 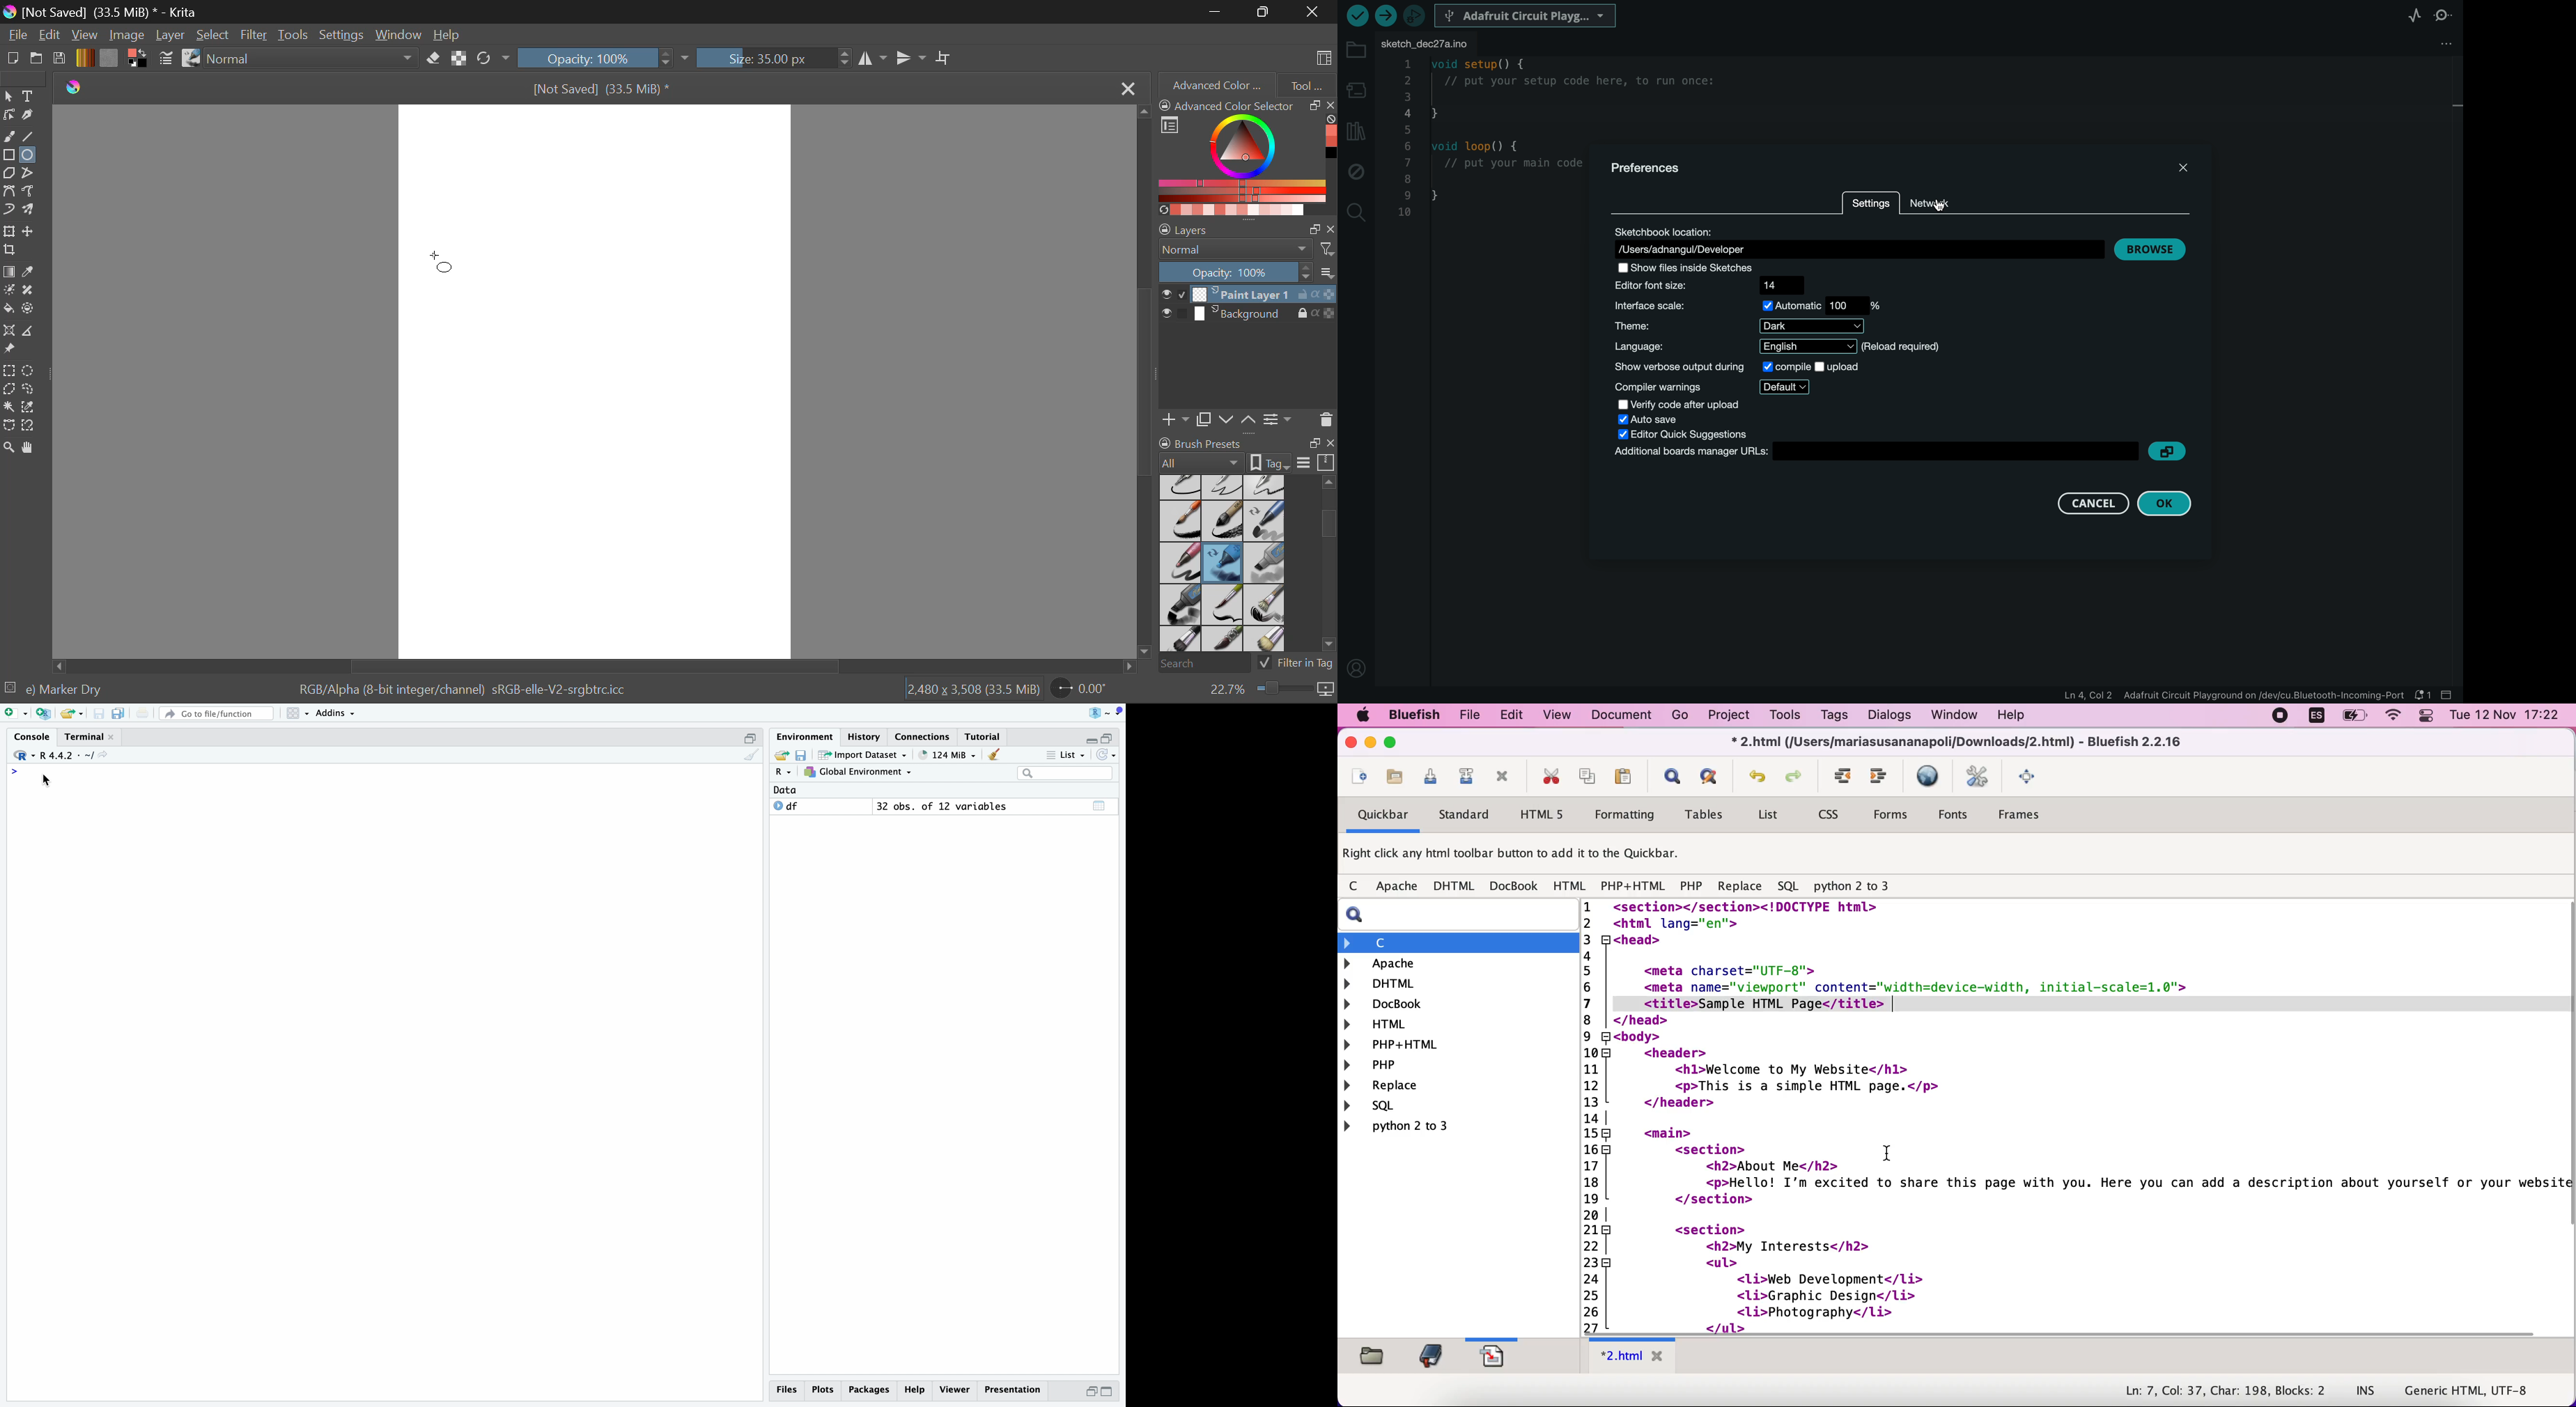 I want to click on Continuous Selection, so click(x=8, y=407).